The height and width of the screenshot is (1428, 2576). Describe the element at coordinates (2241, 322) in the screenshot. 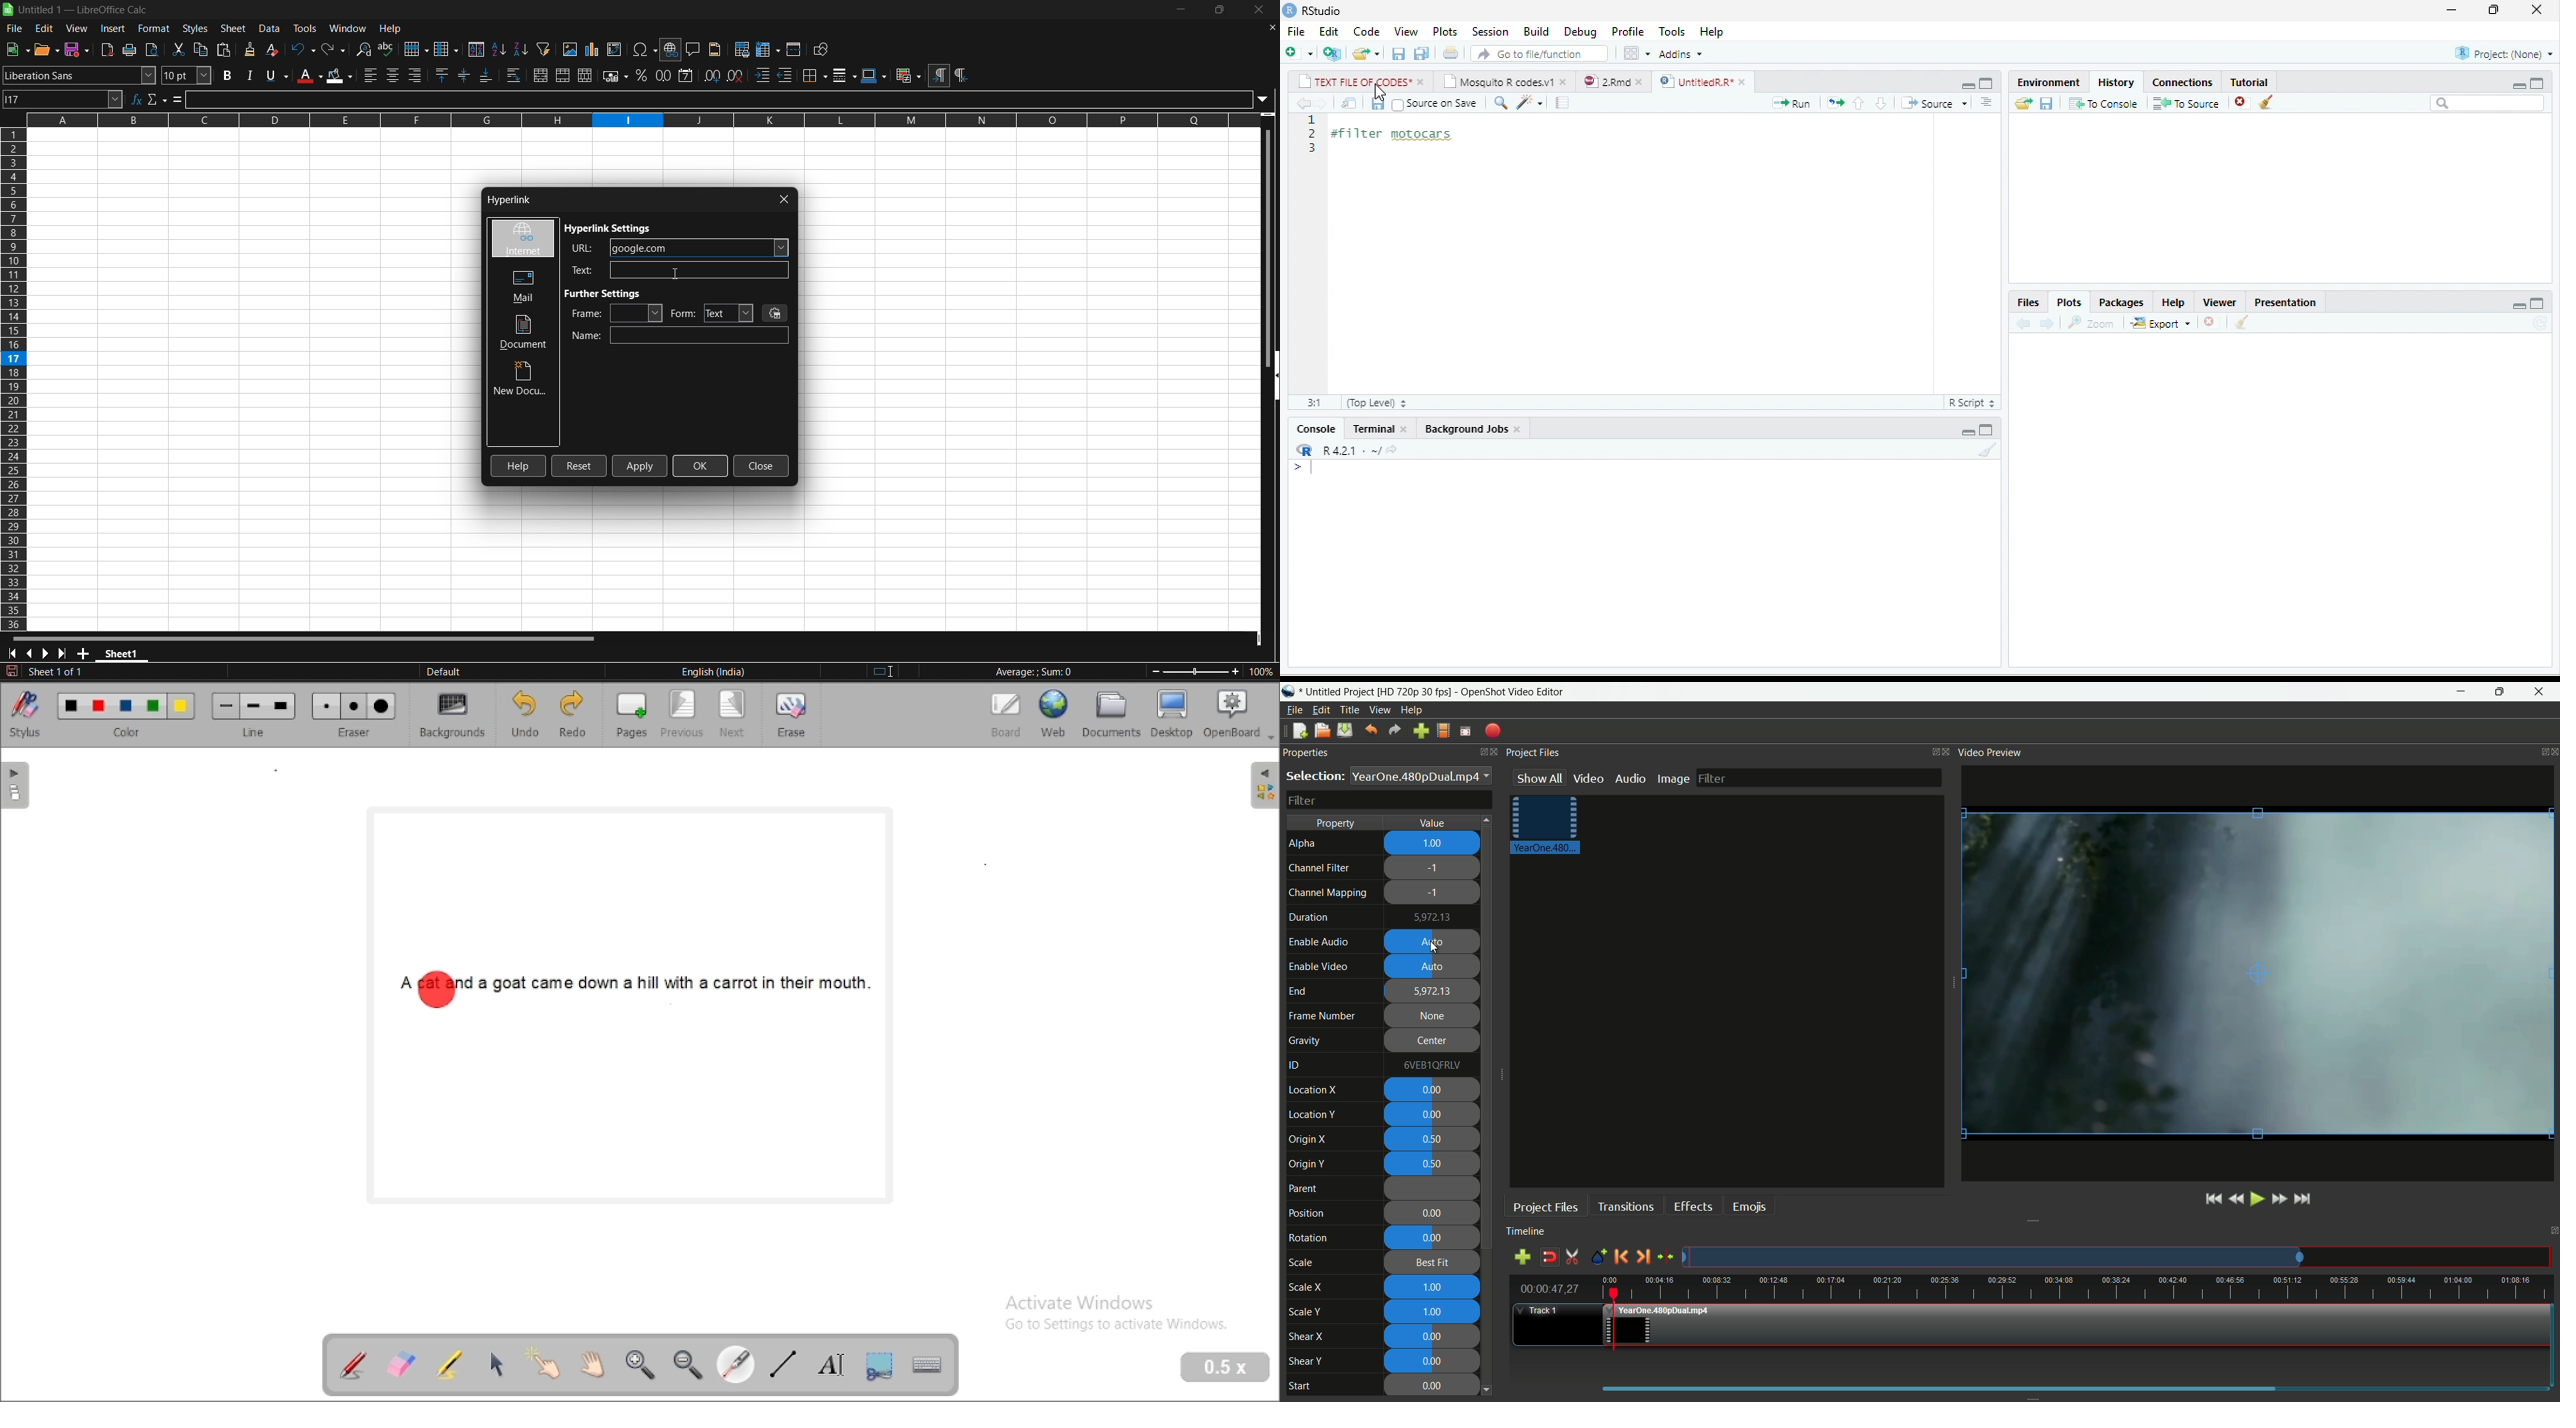

I see `clear` at that location.